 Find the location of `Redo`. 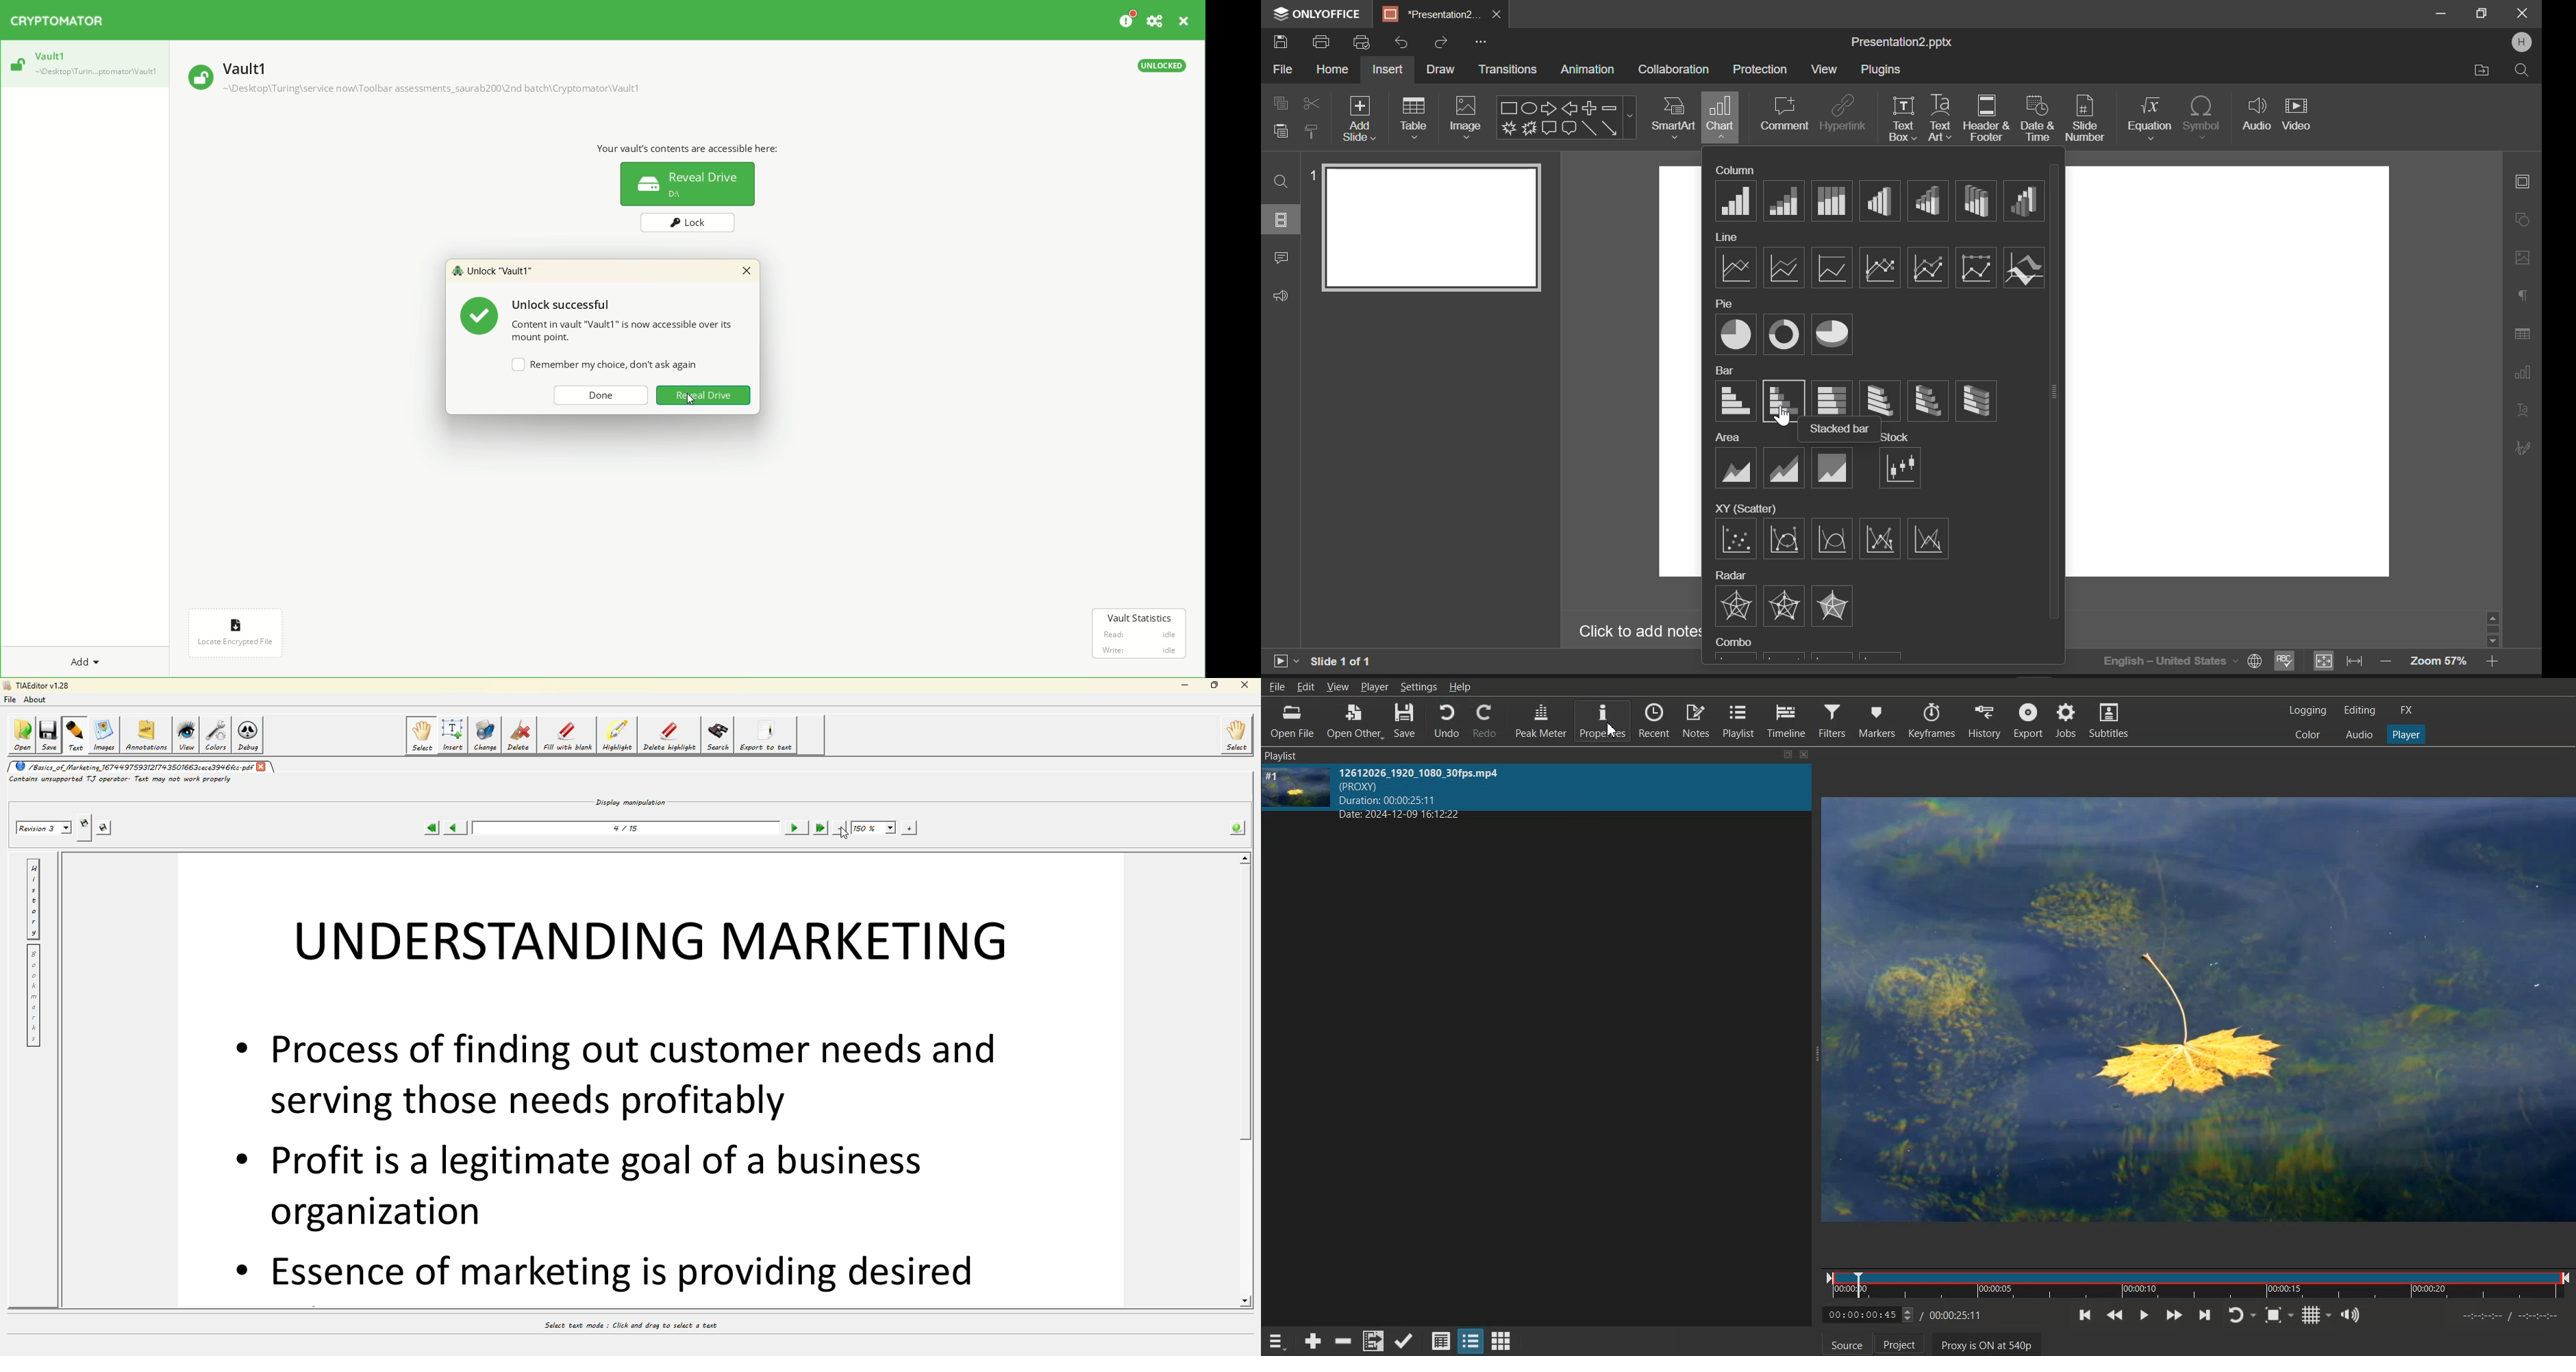

Redo is located at coordinates (1441, 41).